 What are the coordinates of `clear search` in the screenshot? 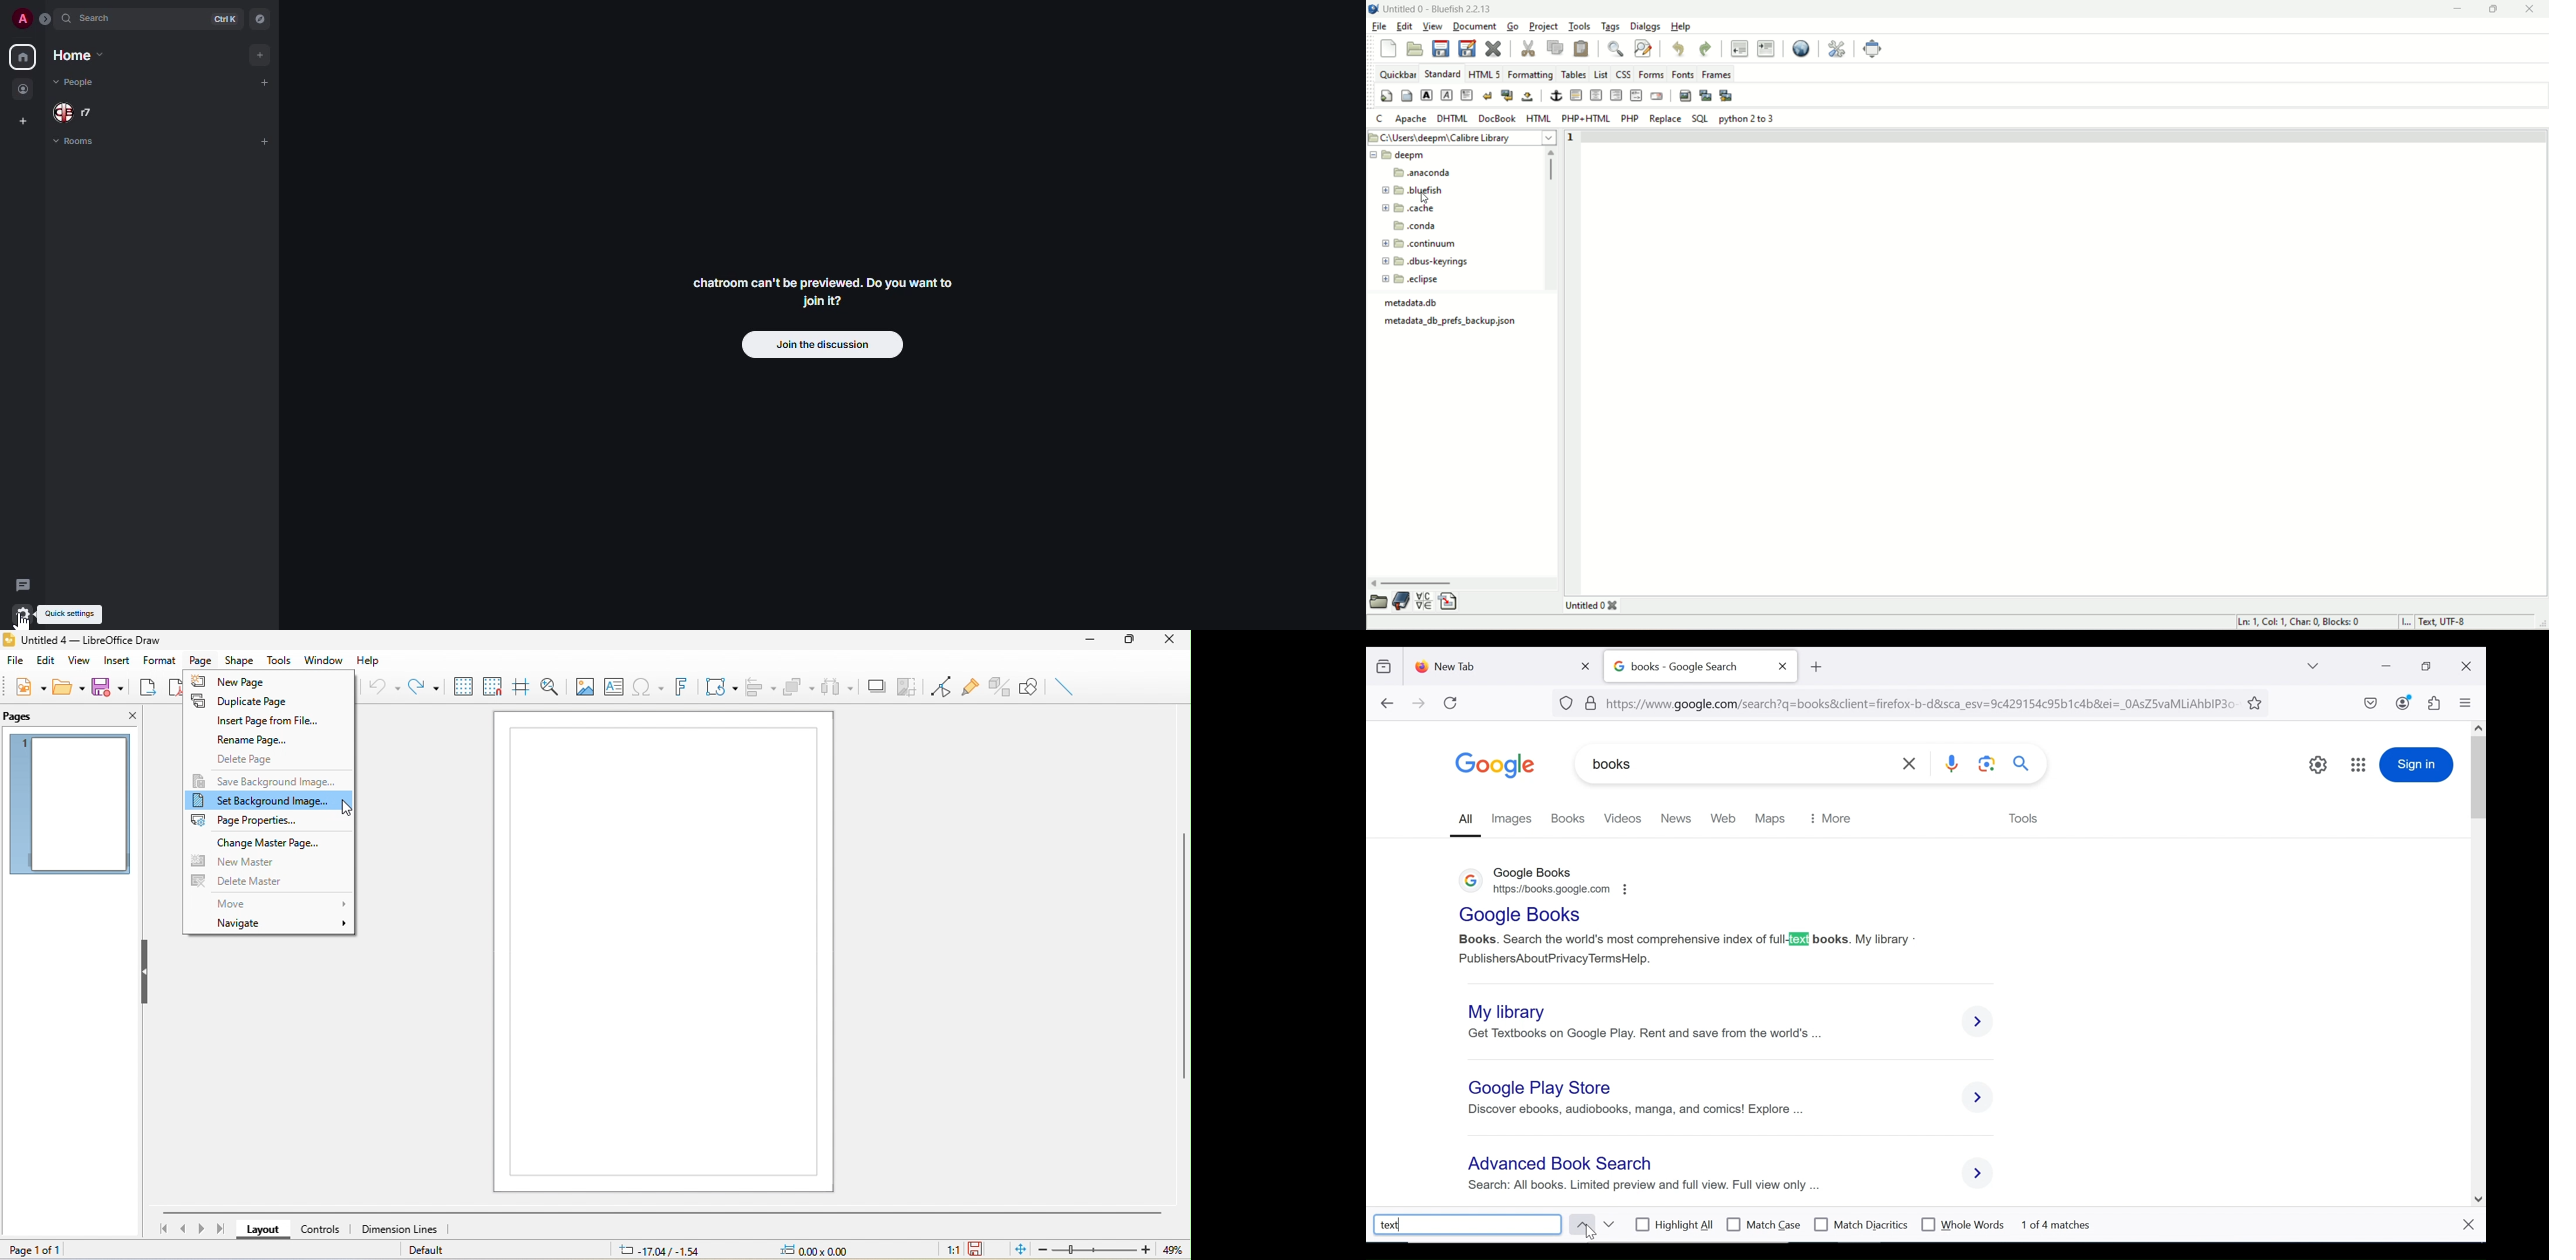 It's located at (1911, 764).